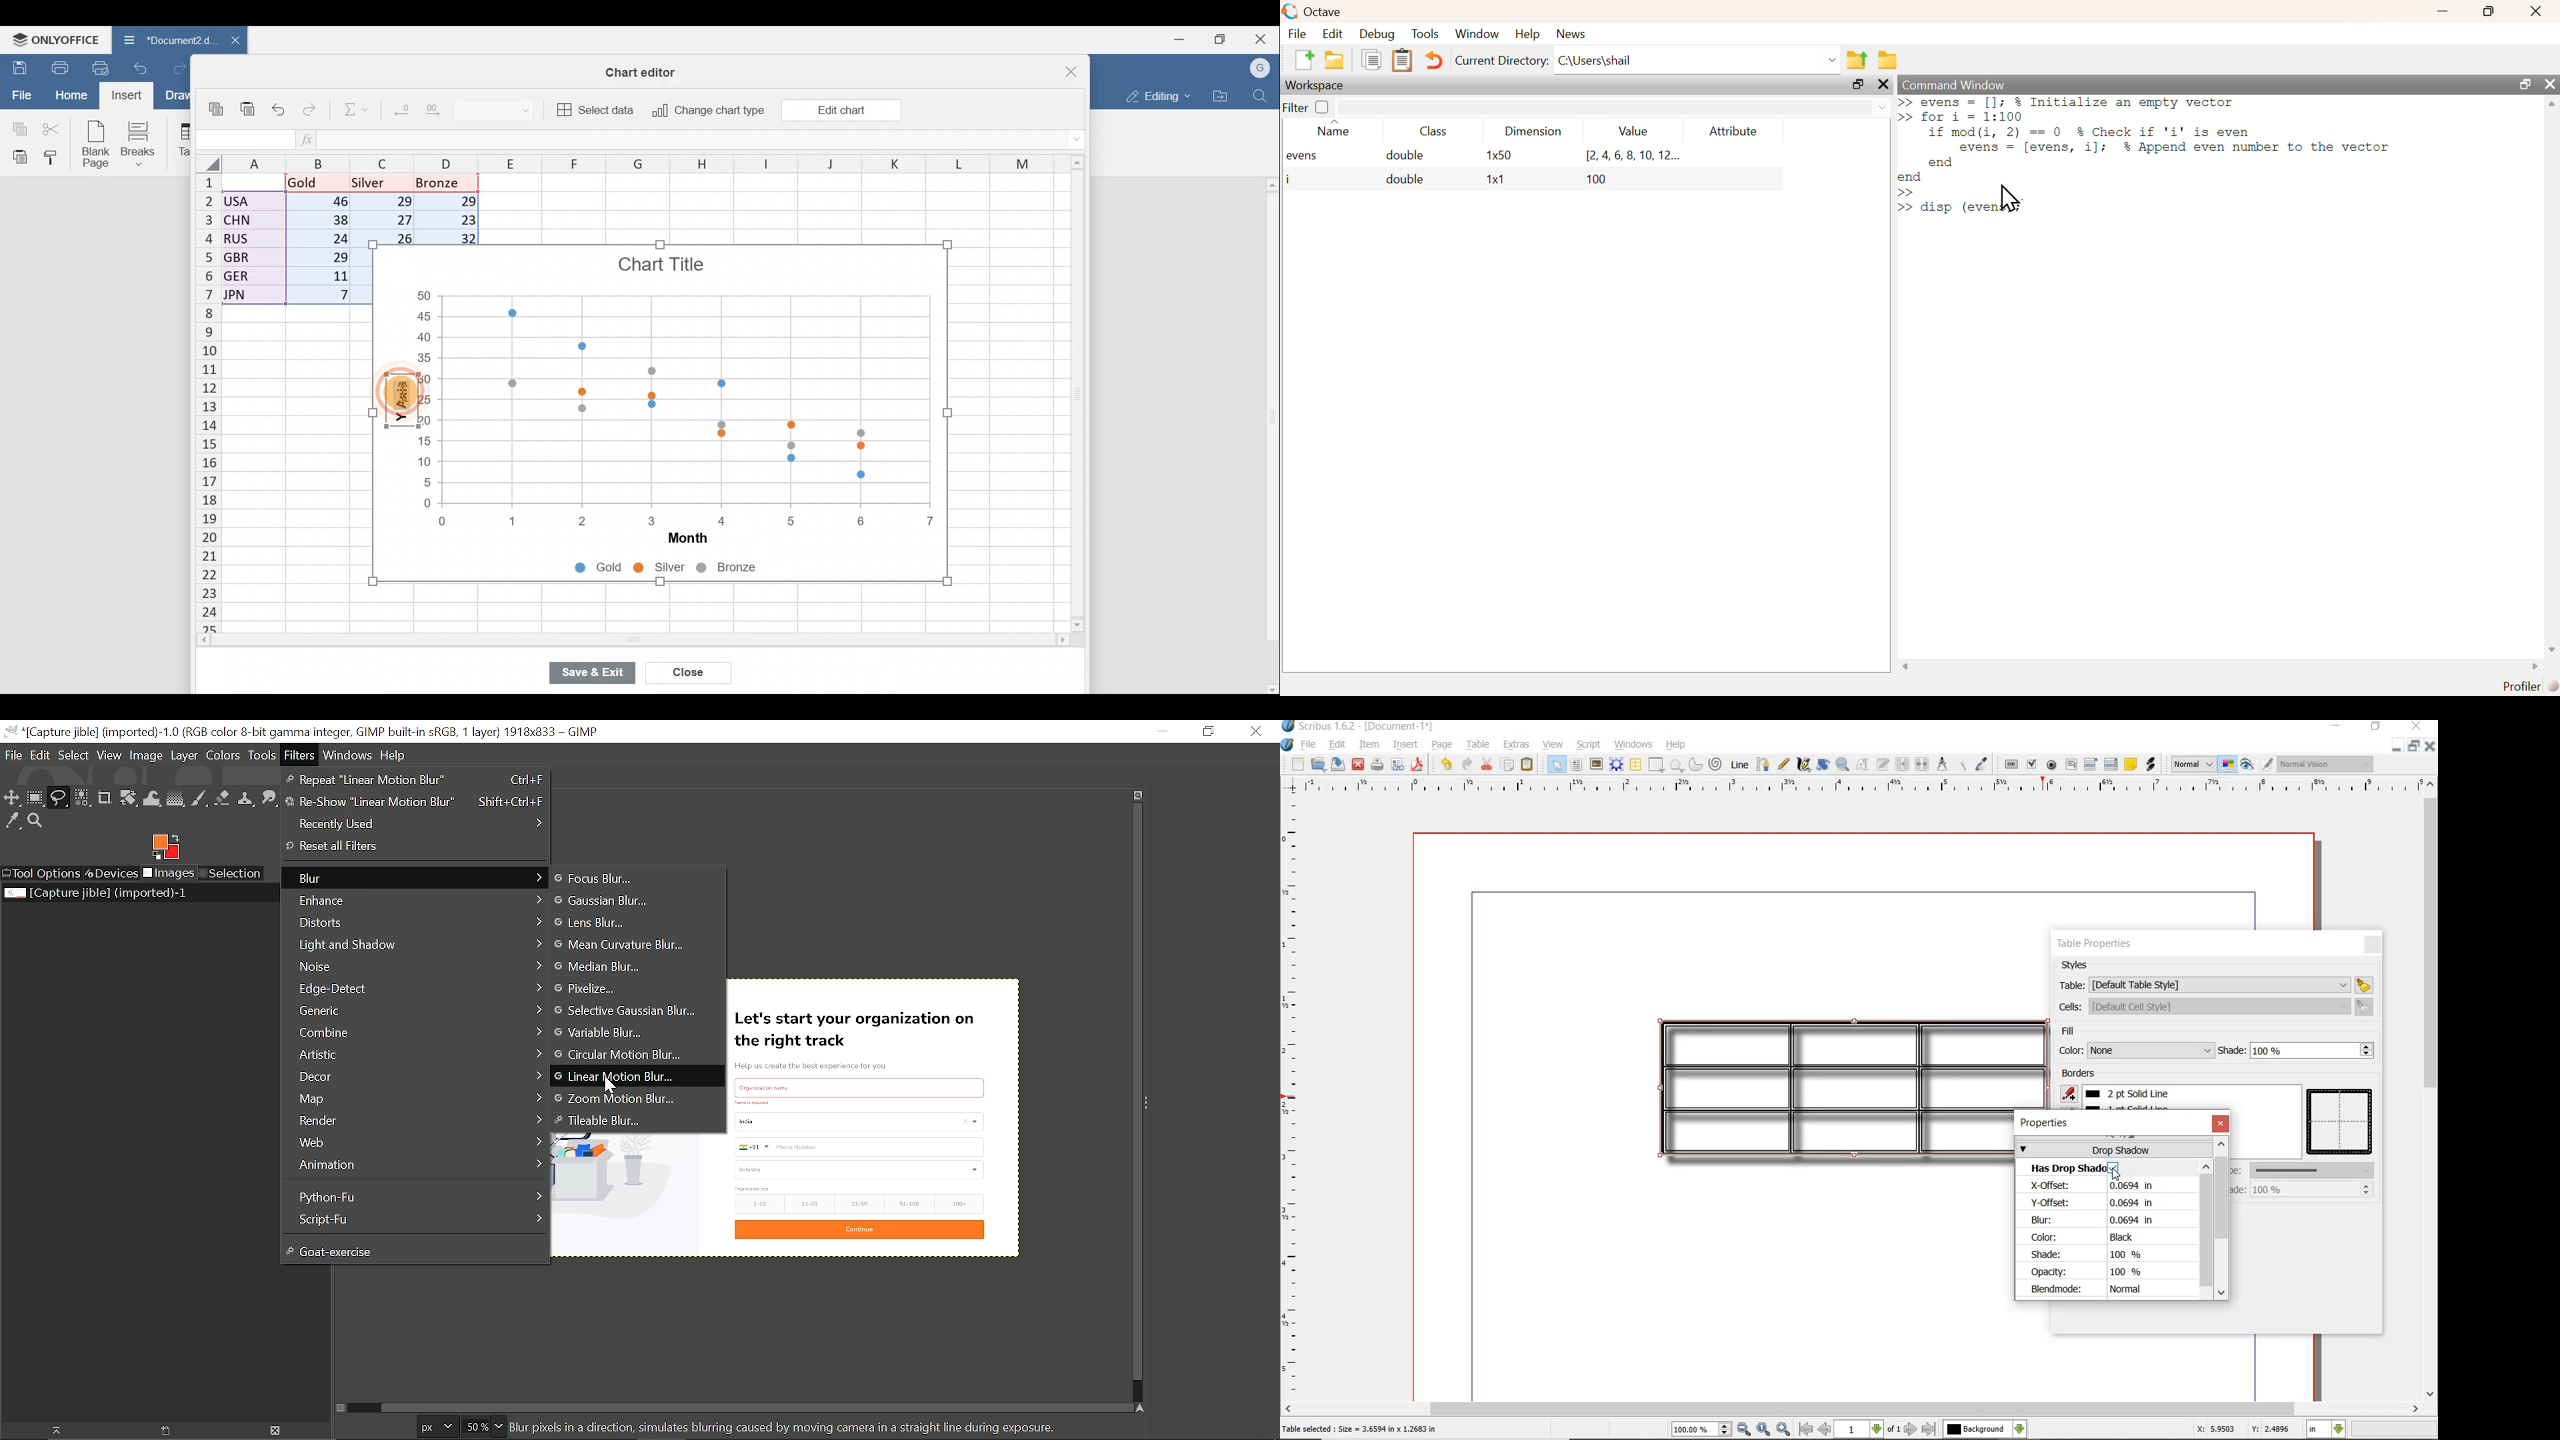 Image resolution: width=2576 pixels, height=1456 pixels. I want to click on Python-Fu, so click(414, 1195).